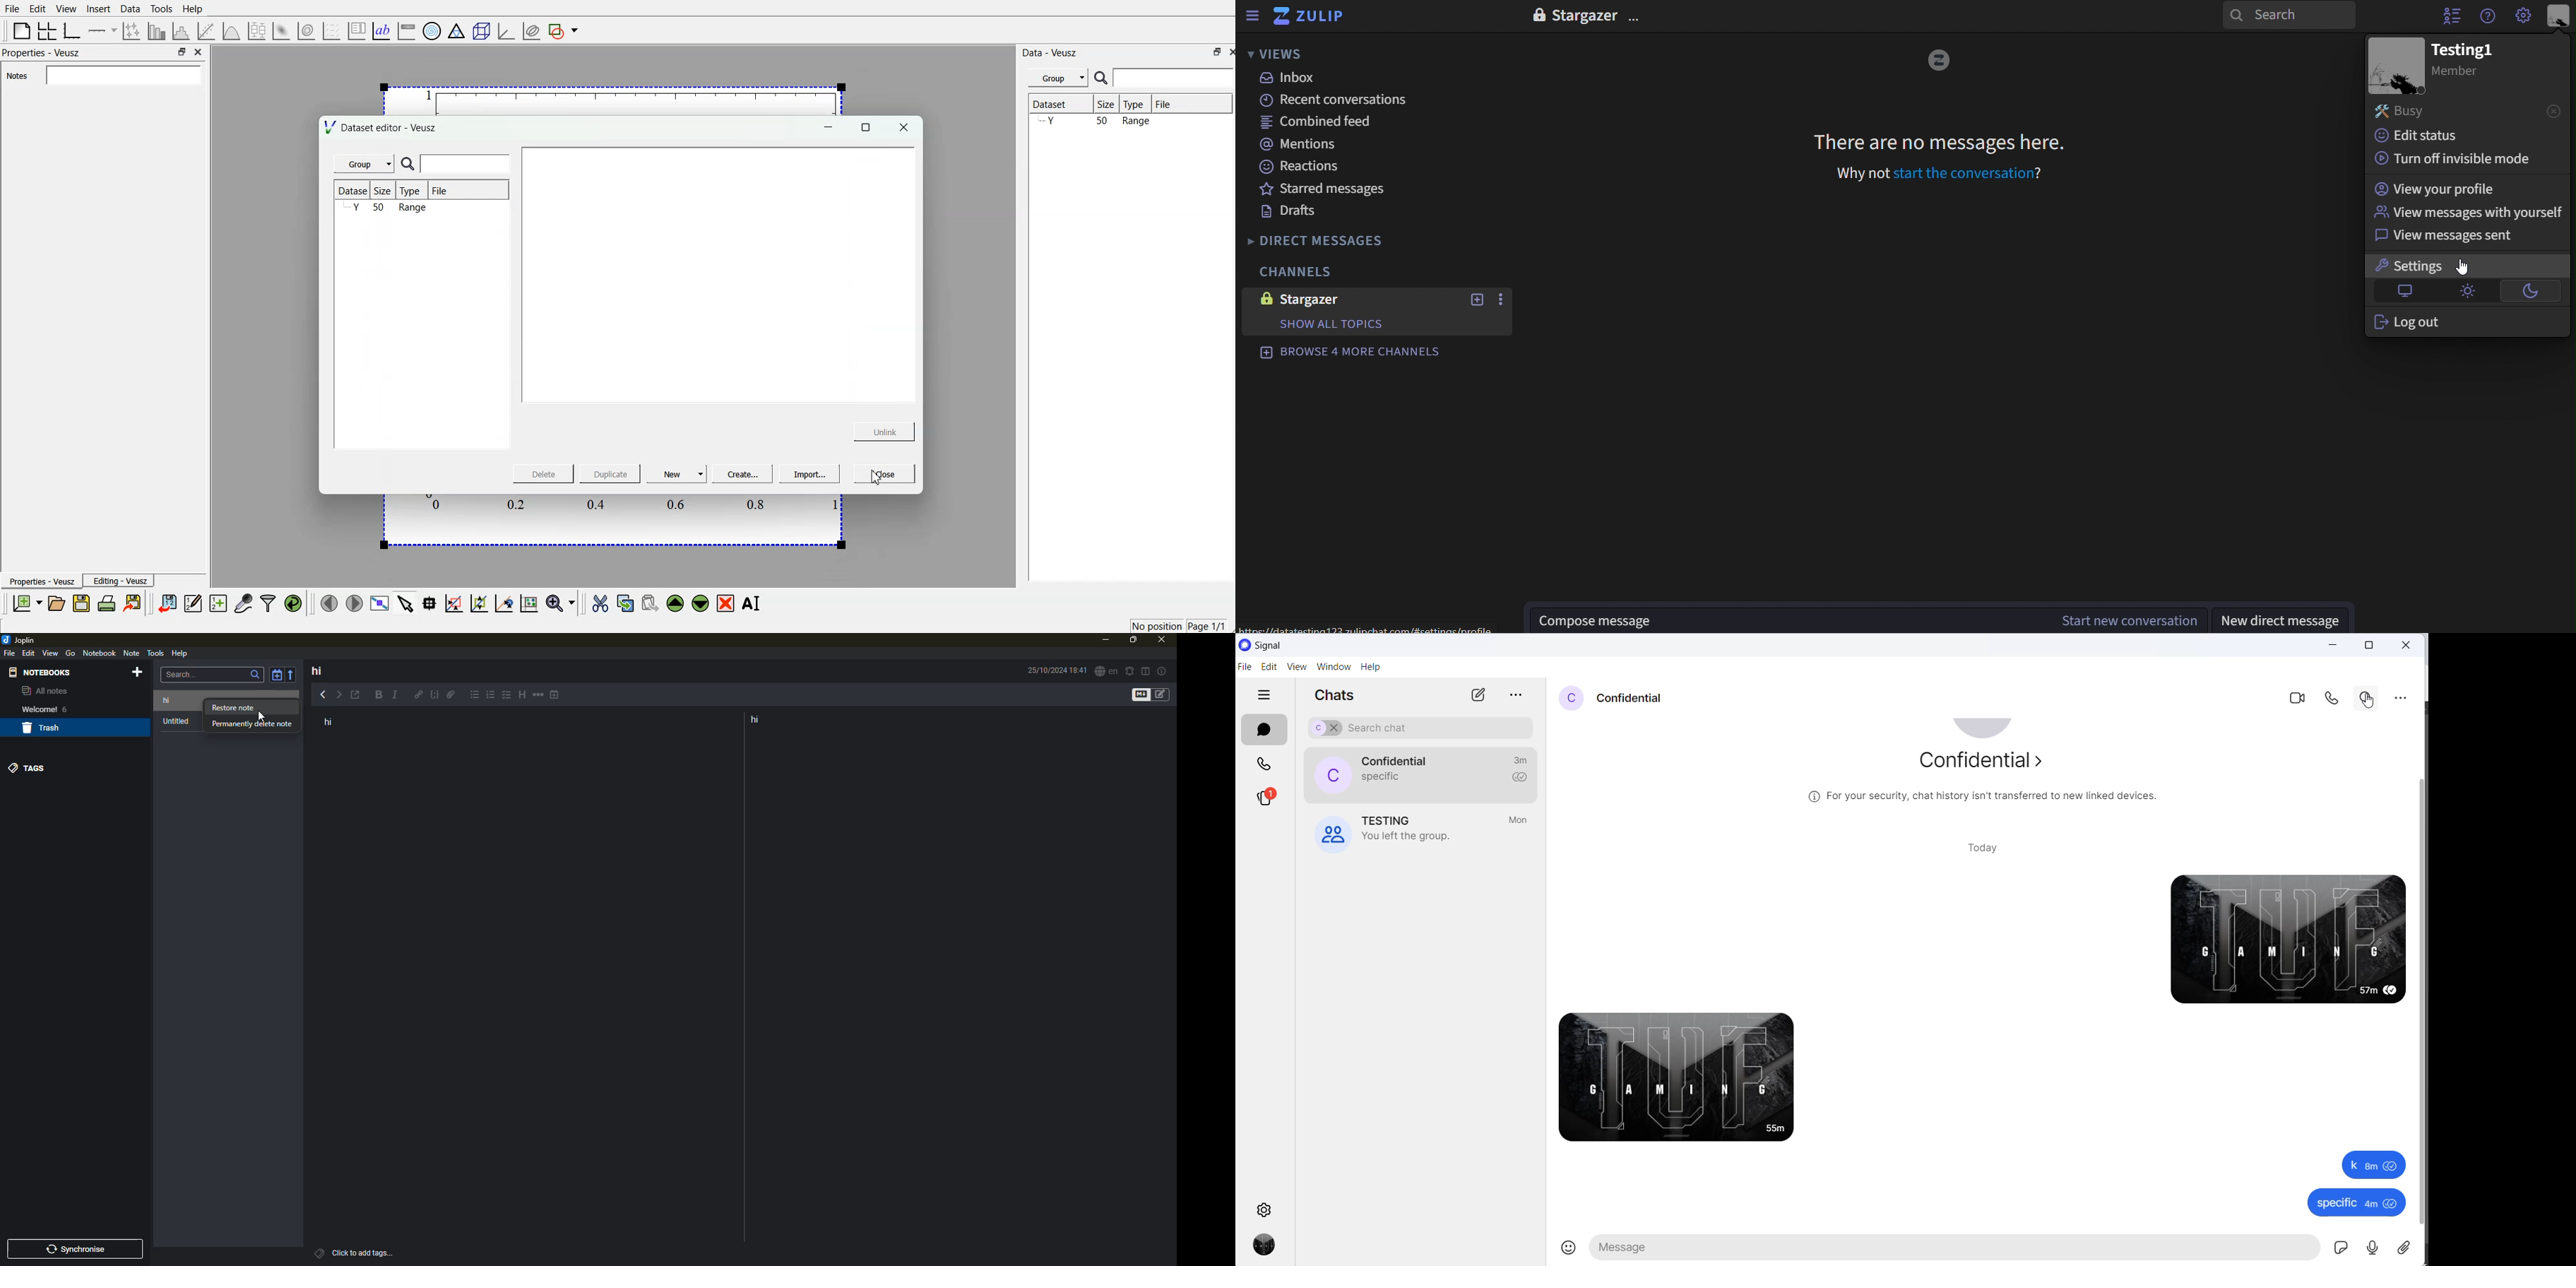  What do you see at coordinates (1502, 298) in the screenshot?
I see `start new conversation` at bounding box center [1502, 298].